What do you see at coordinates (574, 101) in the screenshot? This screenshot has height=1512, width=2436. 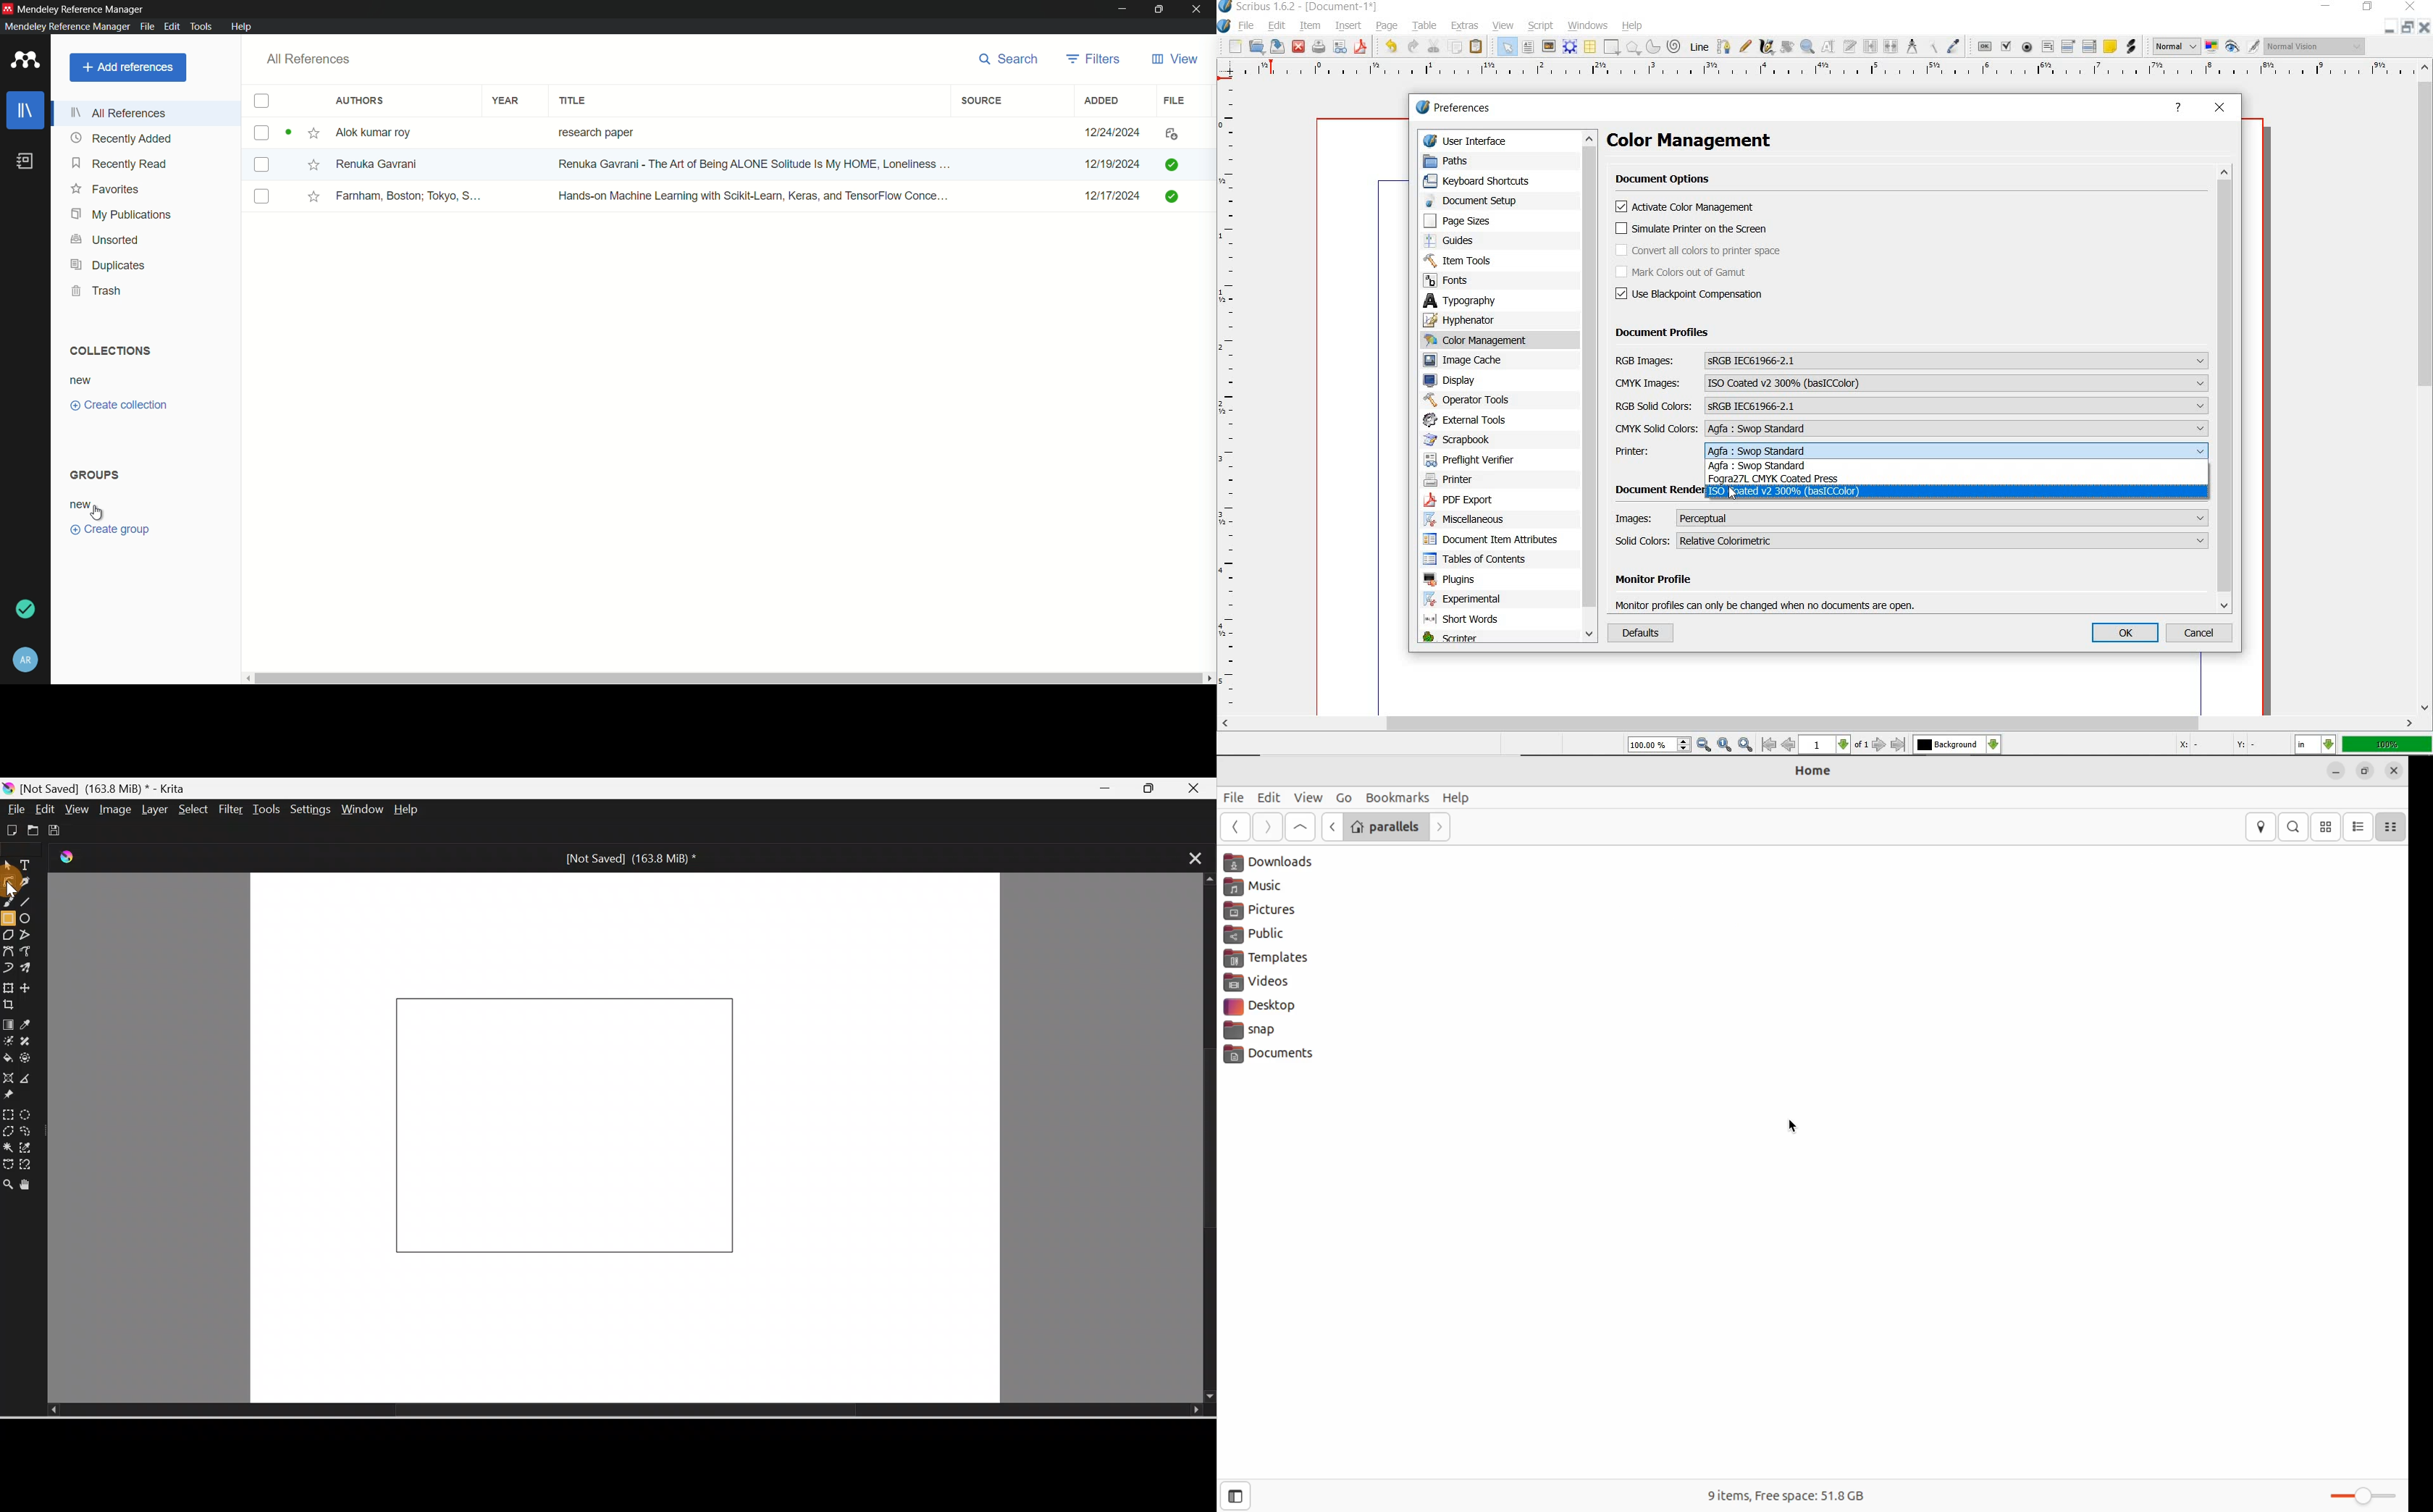 I see `title` at bounding box center [574, 101].